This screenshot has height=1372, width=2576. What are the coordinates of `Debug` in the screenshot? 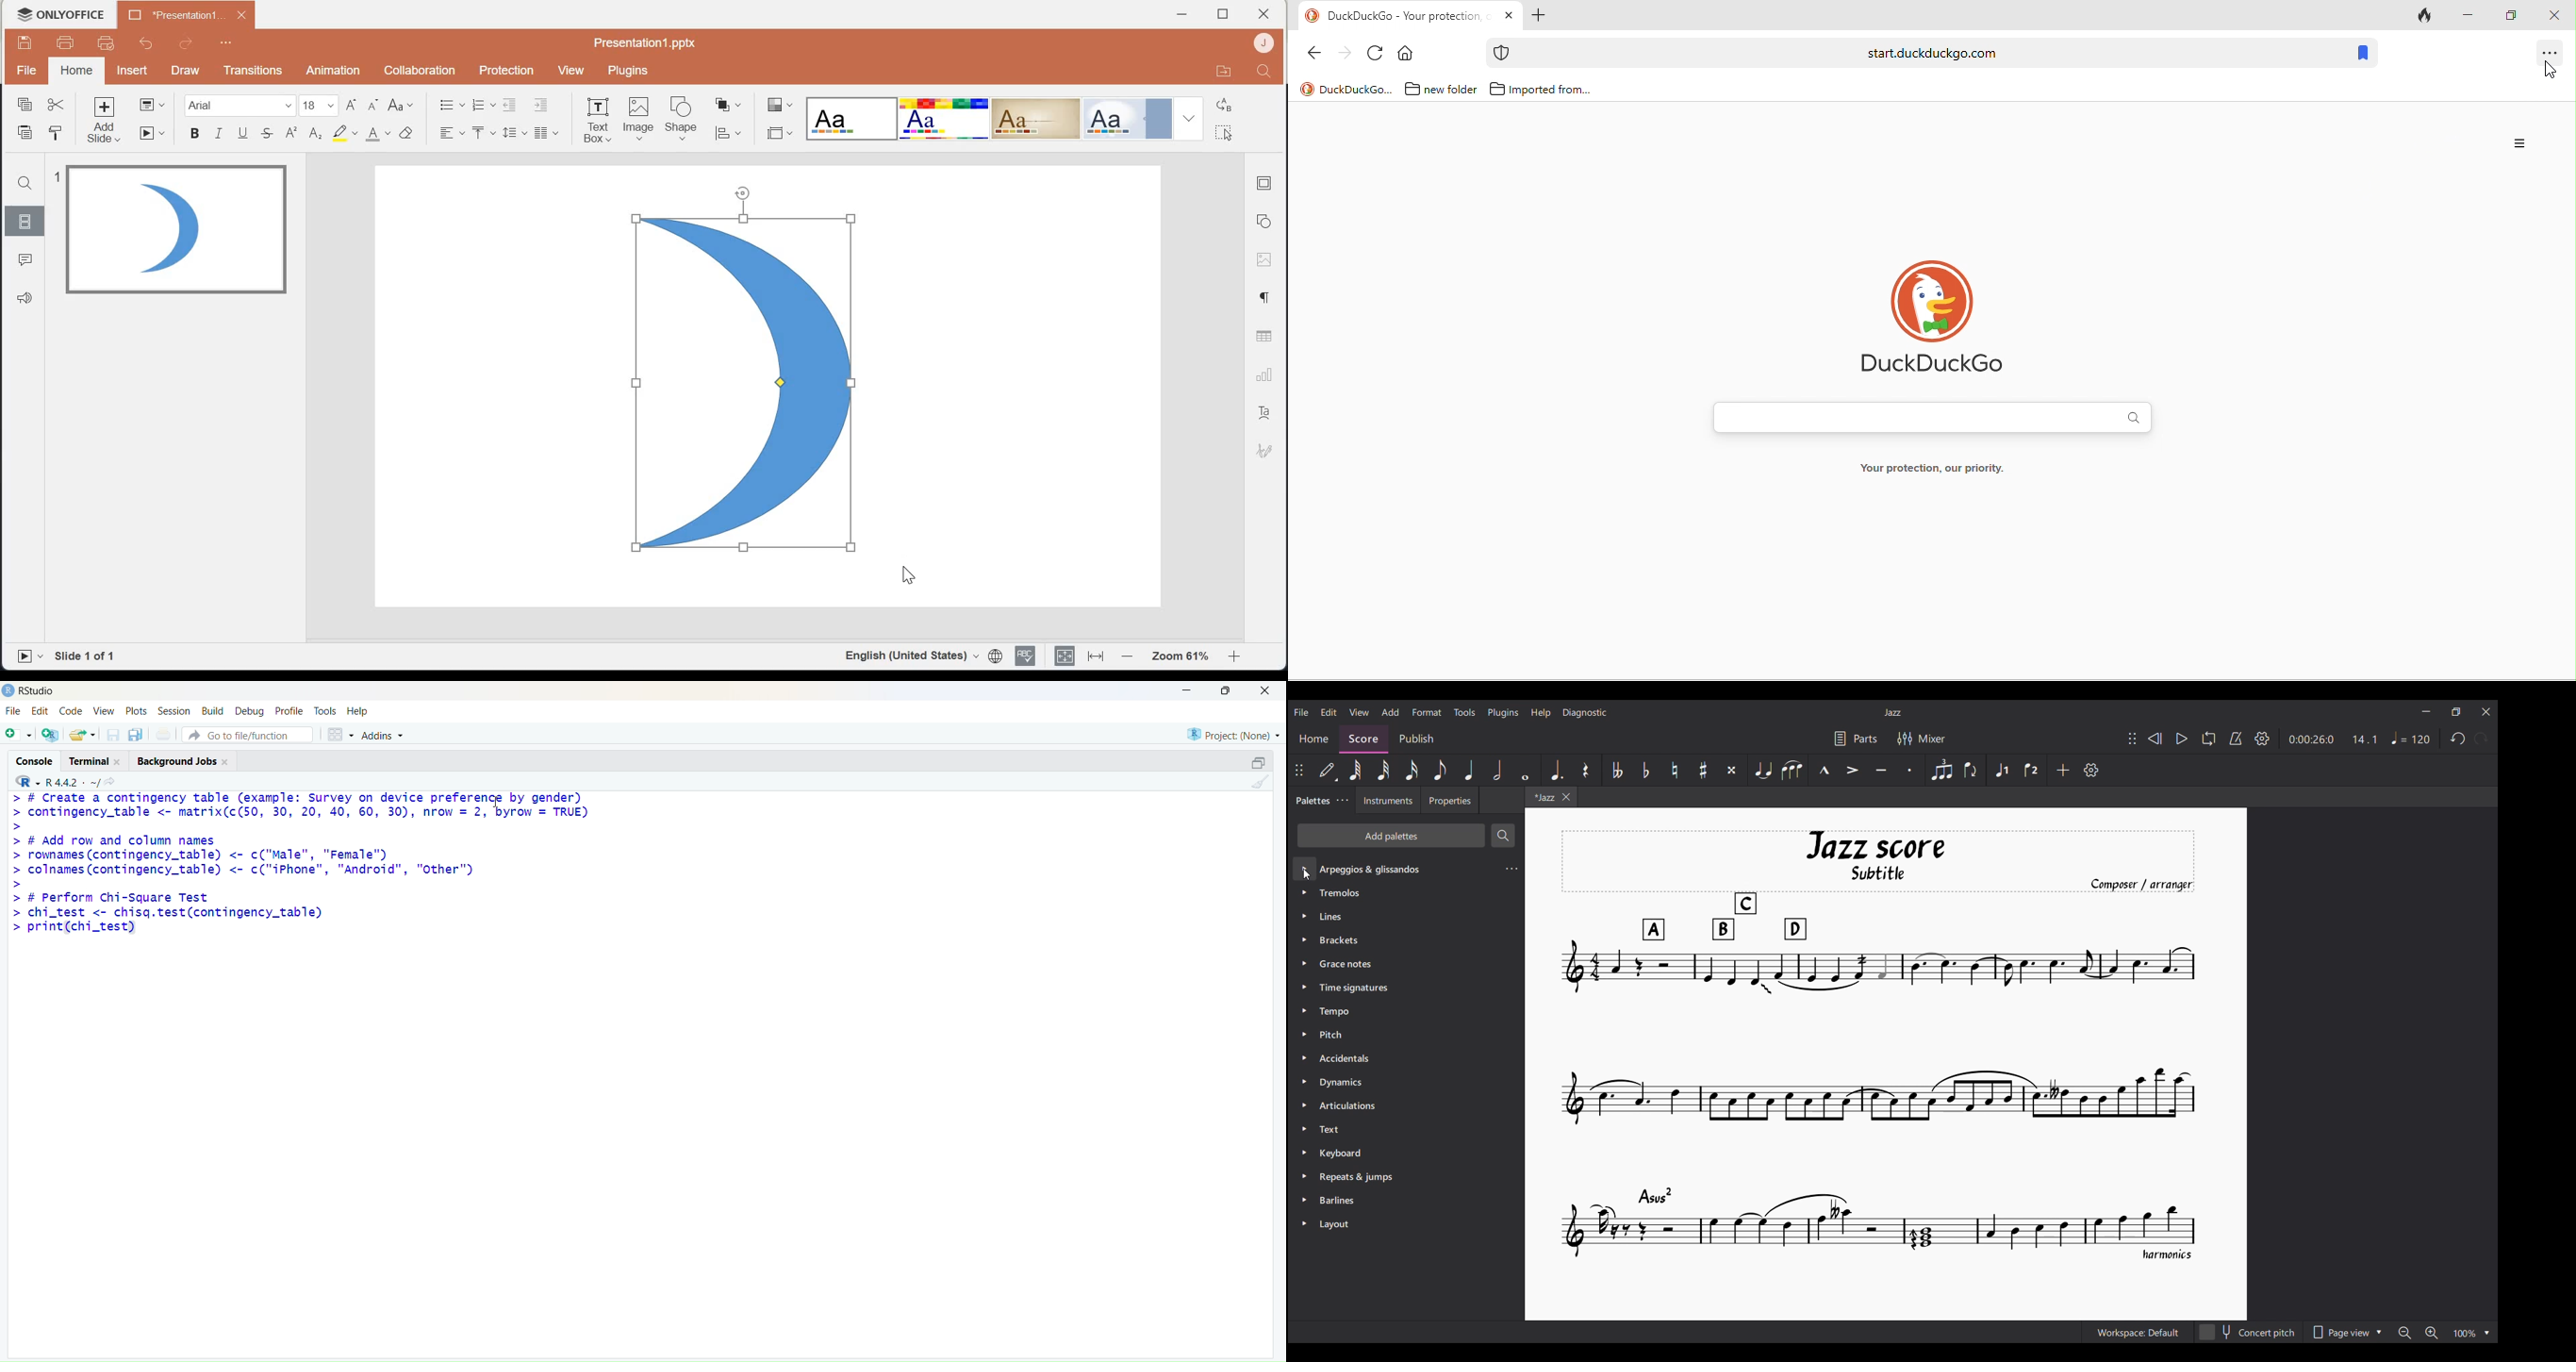 It's located at (251, 713).